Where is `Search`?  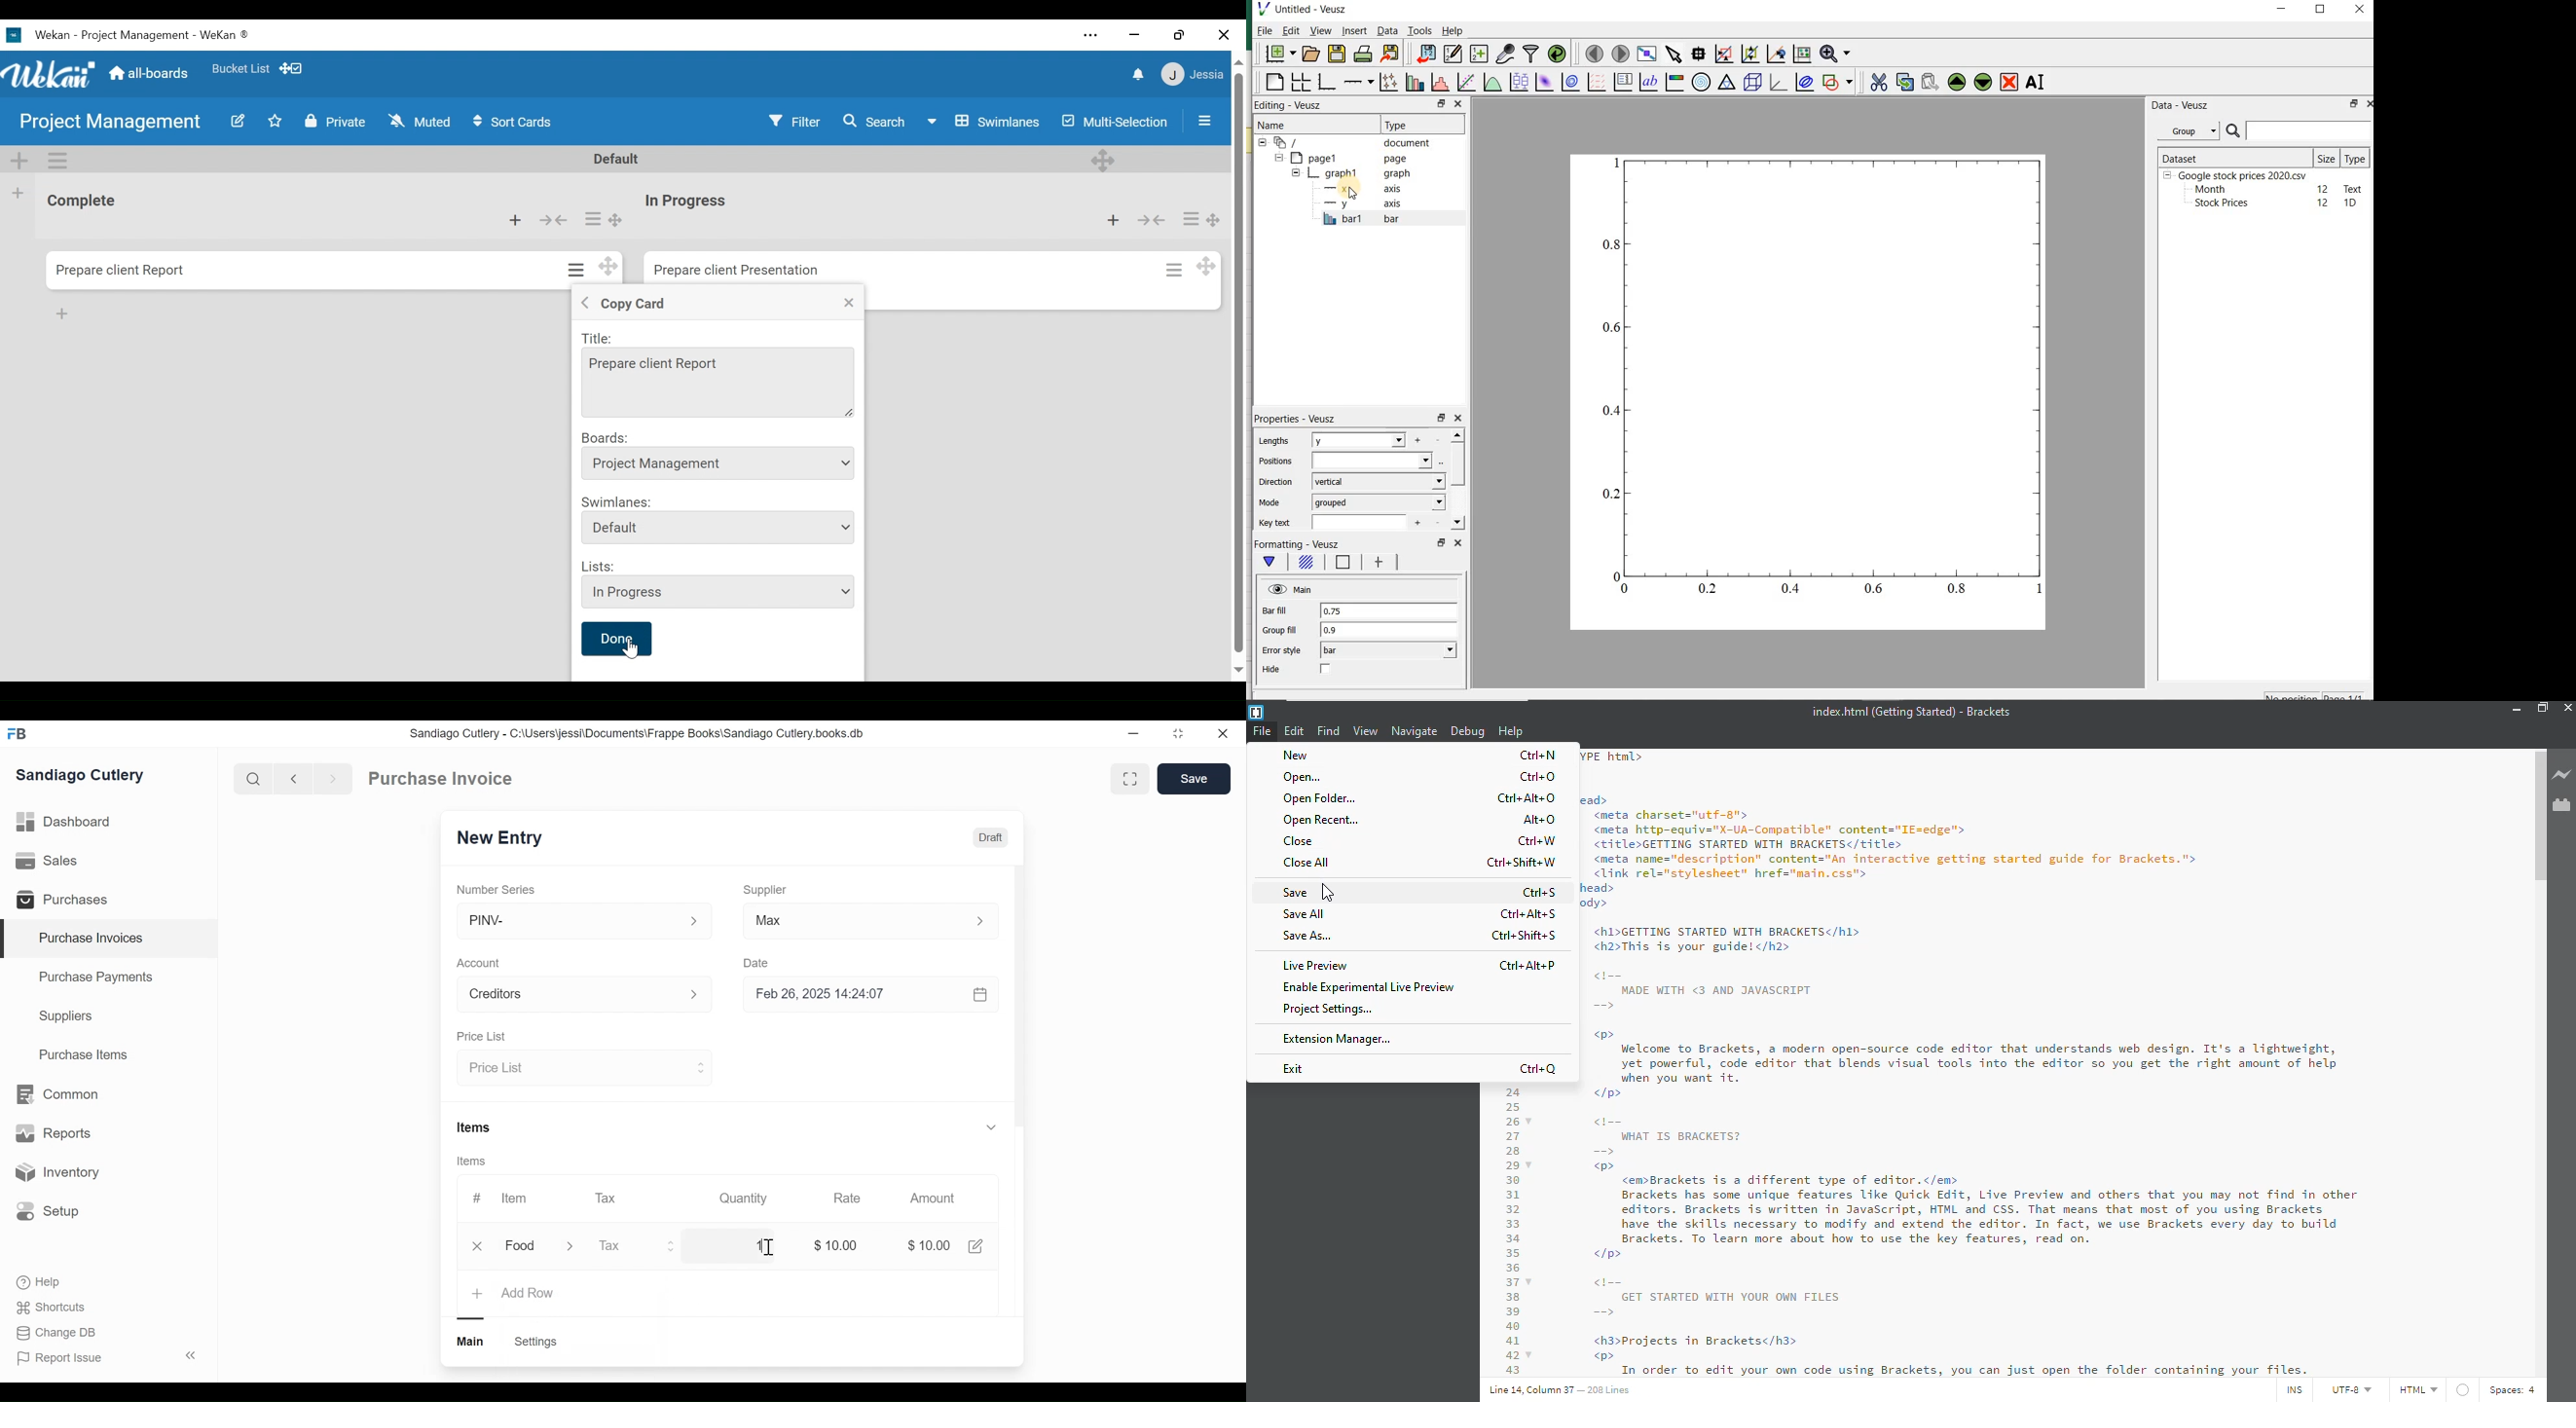 Search is located at coordinates (253, 778).